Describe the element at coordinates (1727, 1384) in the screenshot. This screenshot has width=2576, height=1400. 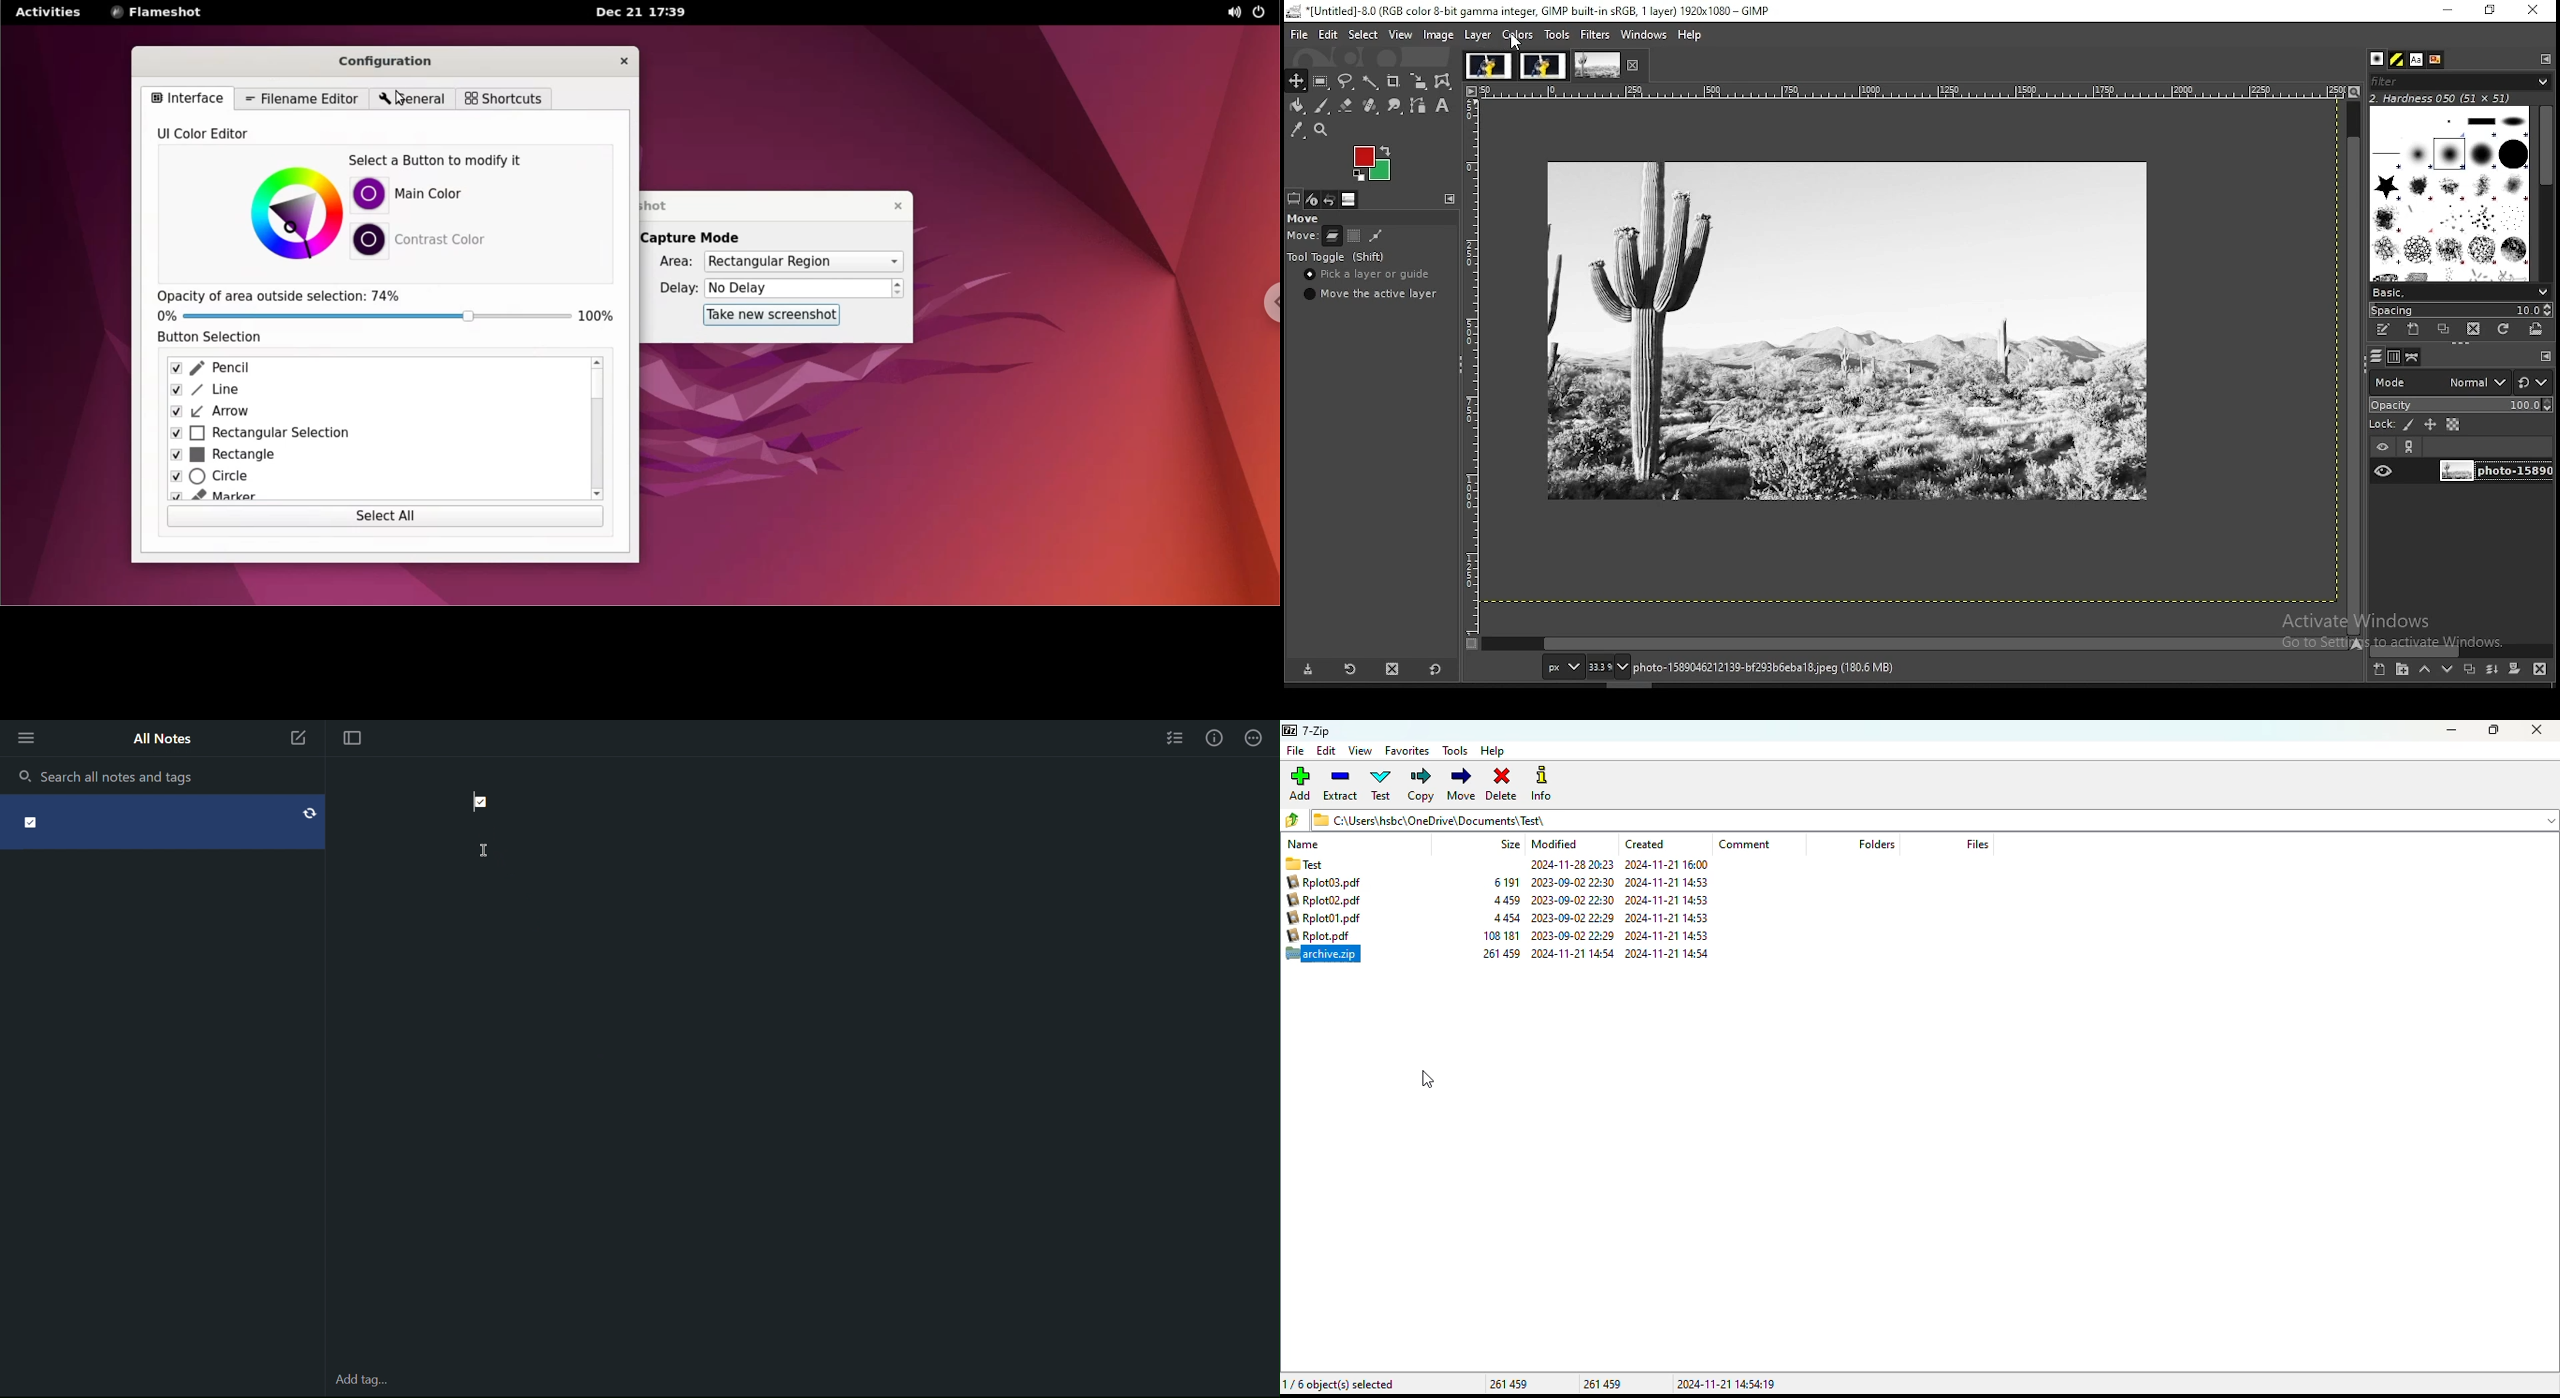
I see `2024-11-21 14:54:19` at that location.